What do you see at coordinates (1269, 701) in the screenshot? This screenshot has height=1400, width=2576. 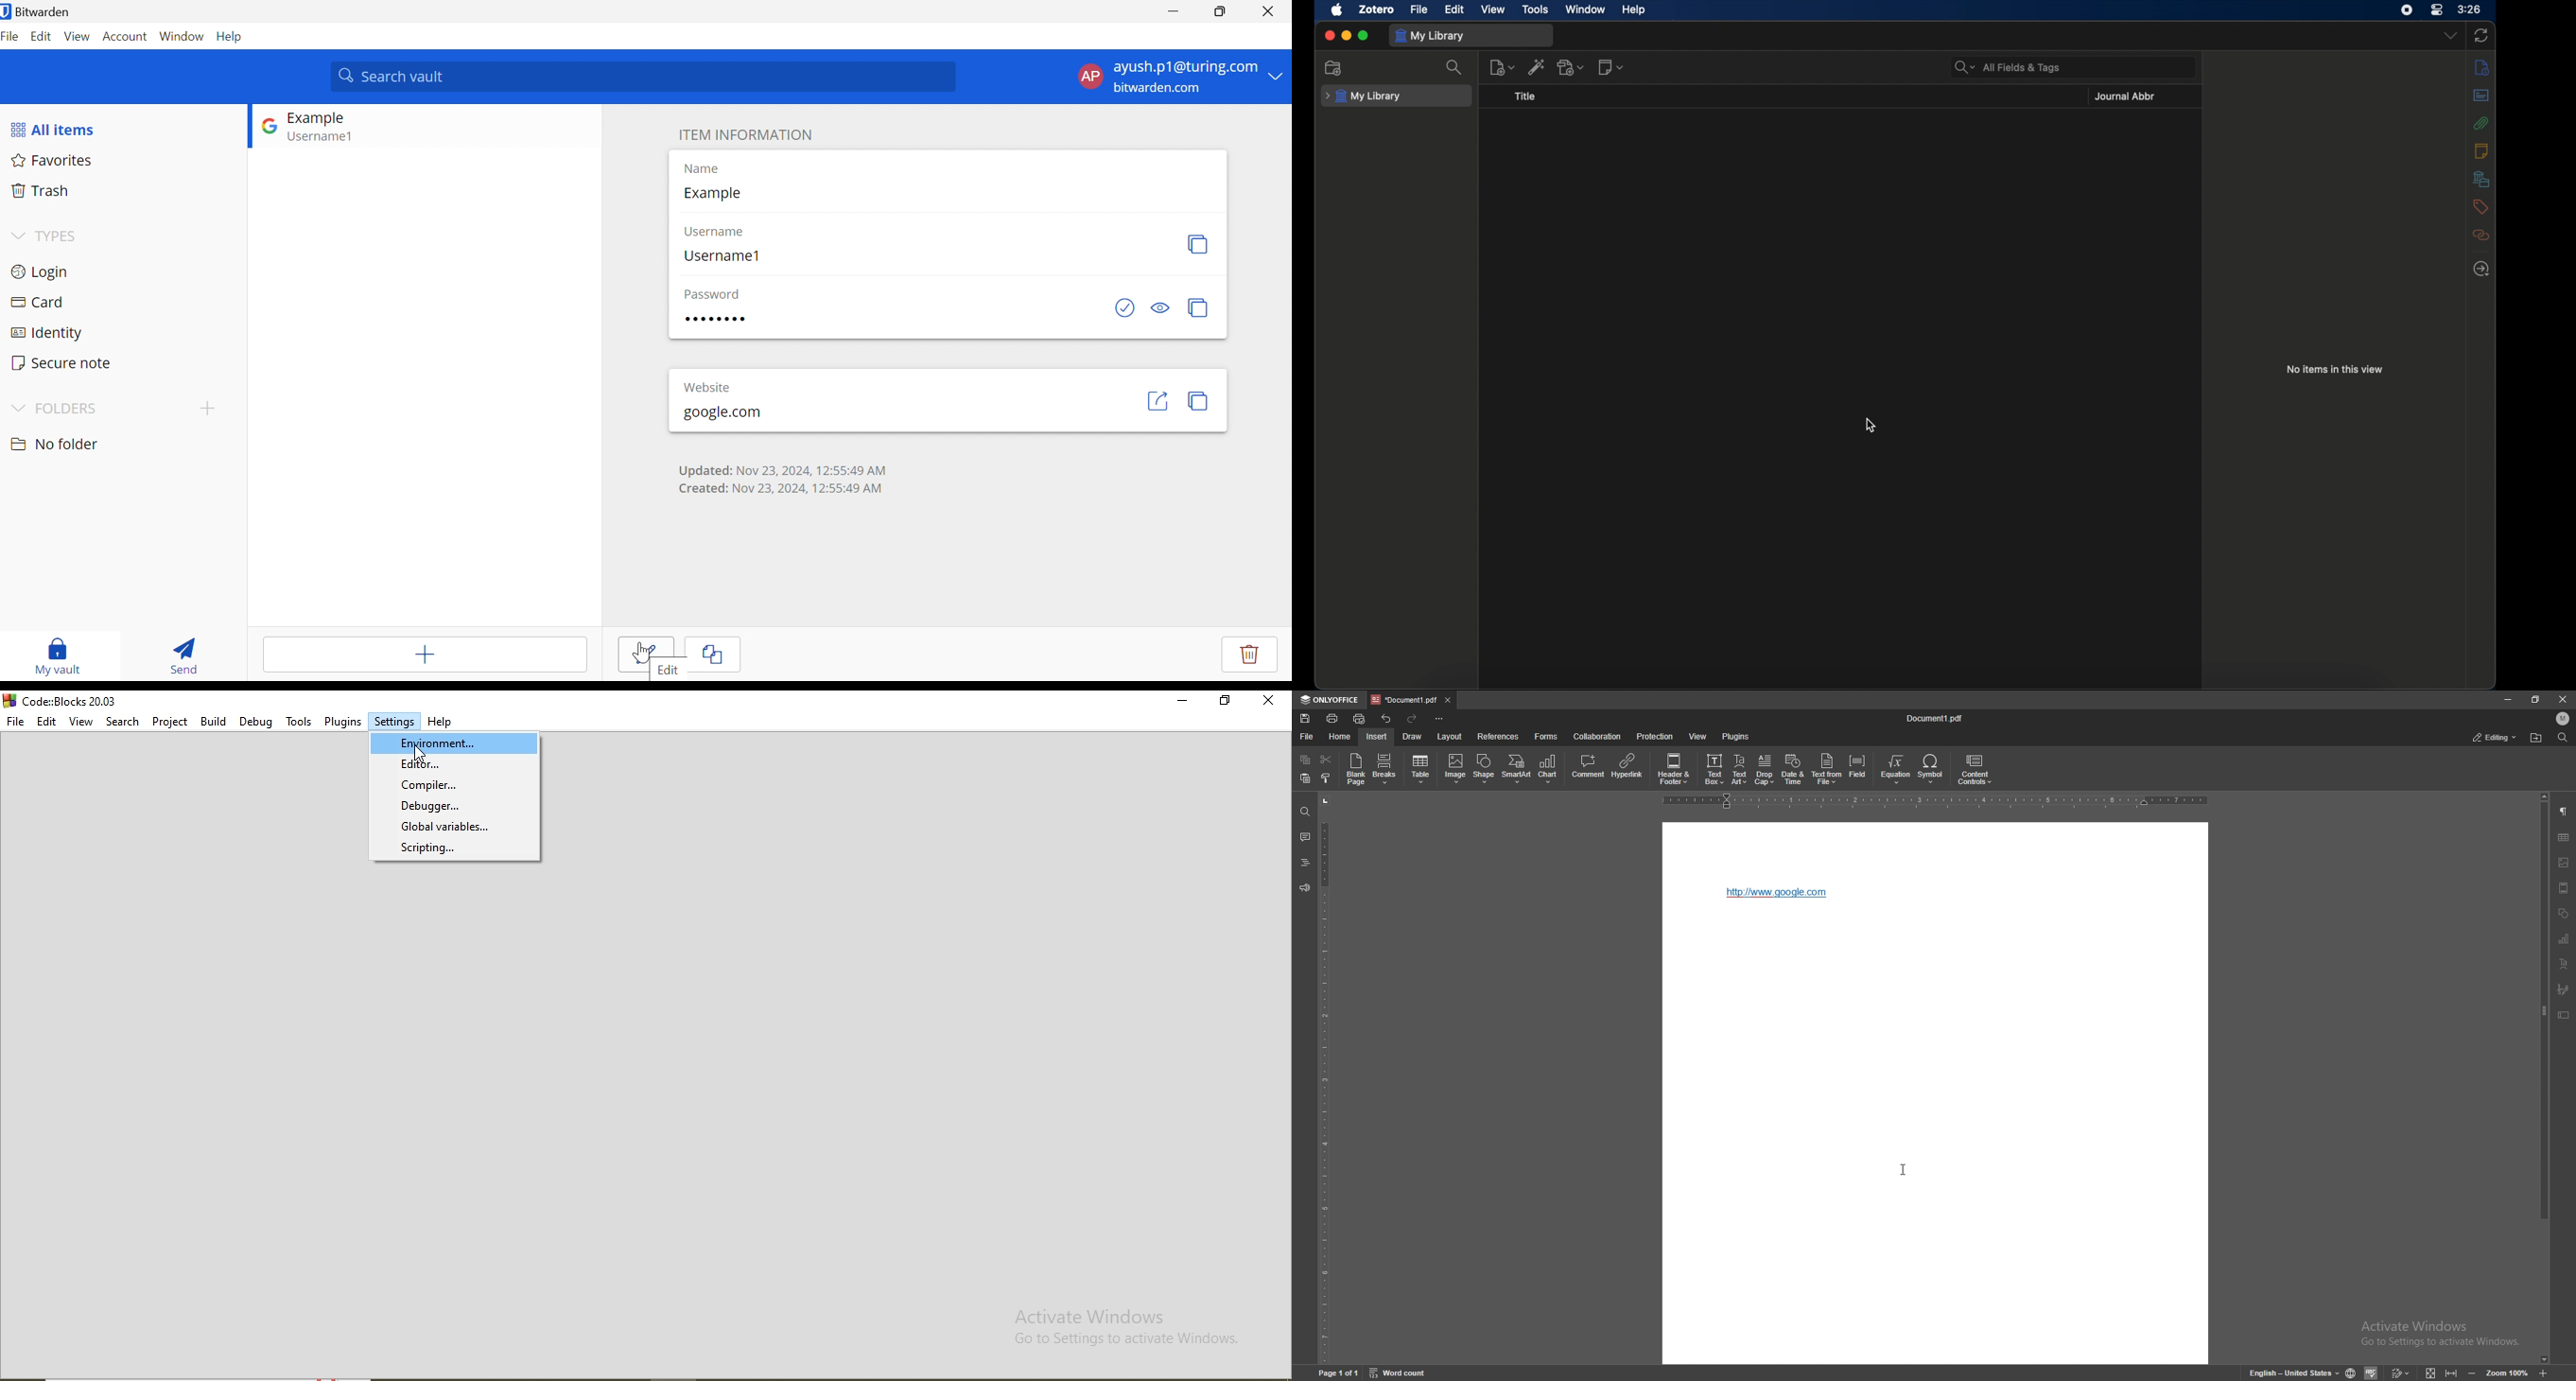 I see `Close` at bounding box center [1269, 701].